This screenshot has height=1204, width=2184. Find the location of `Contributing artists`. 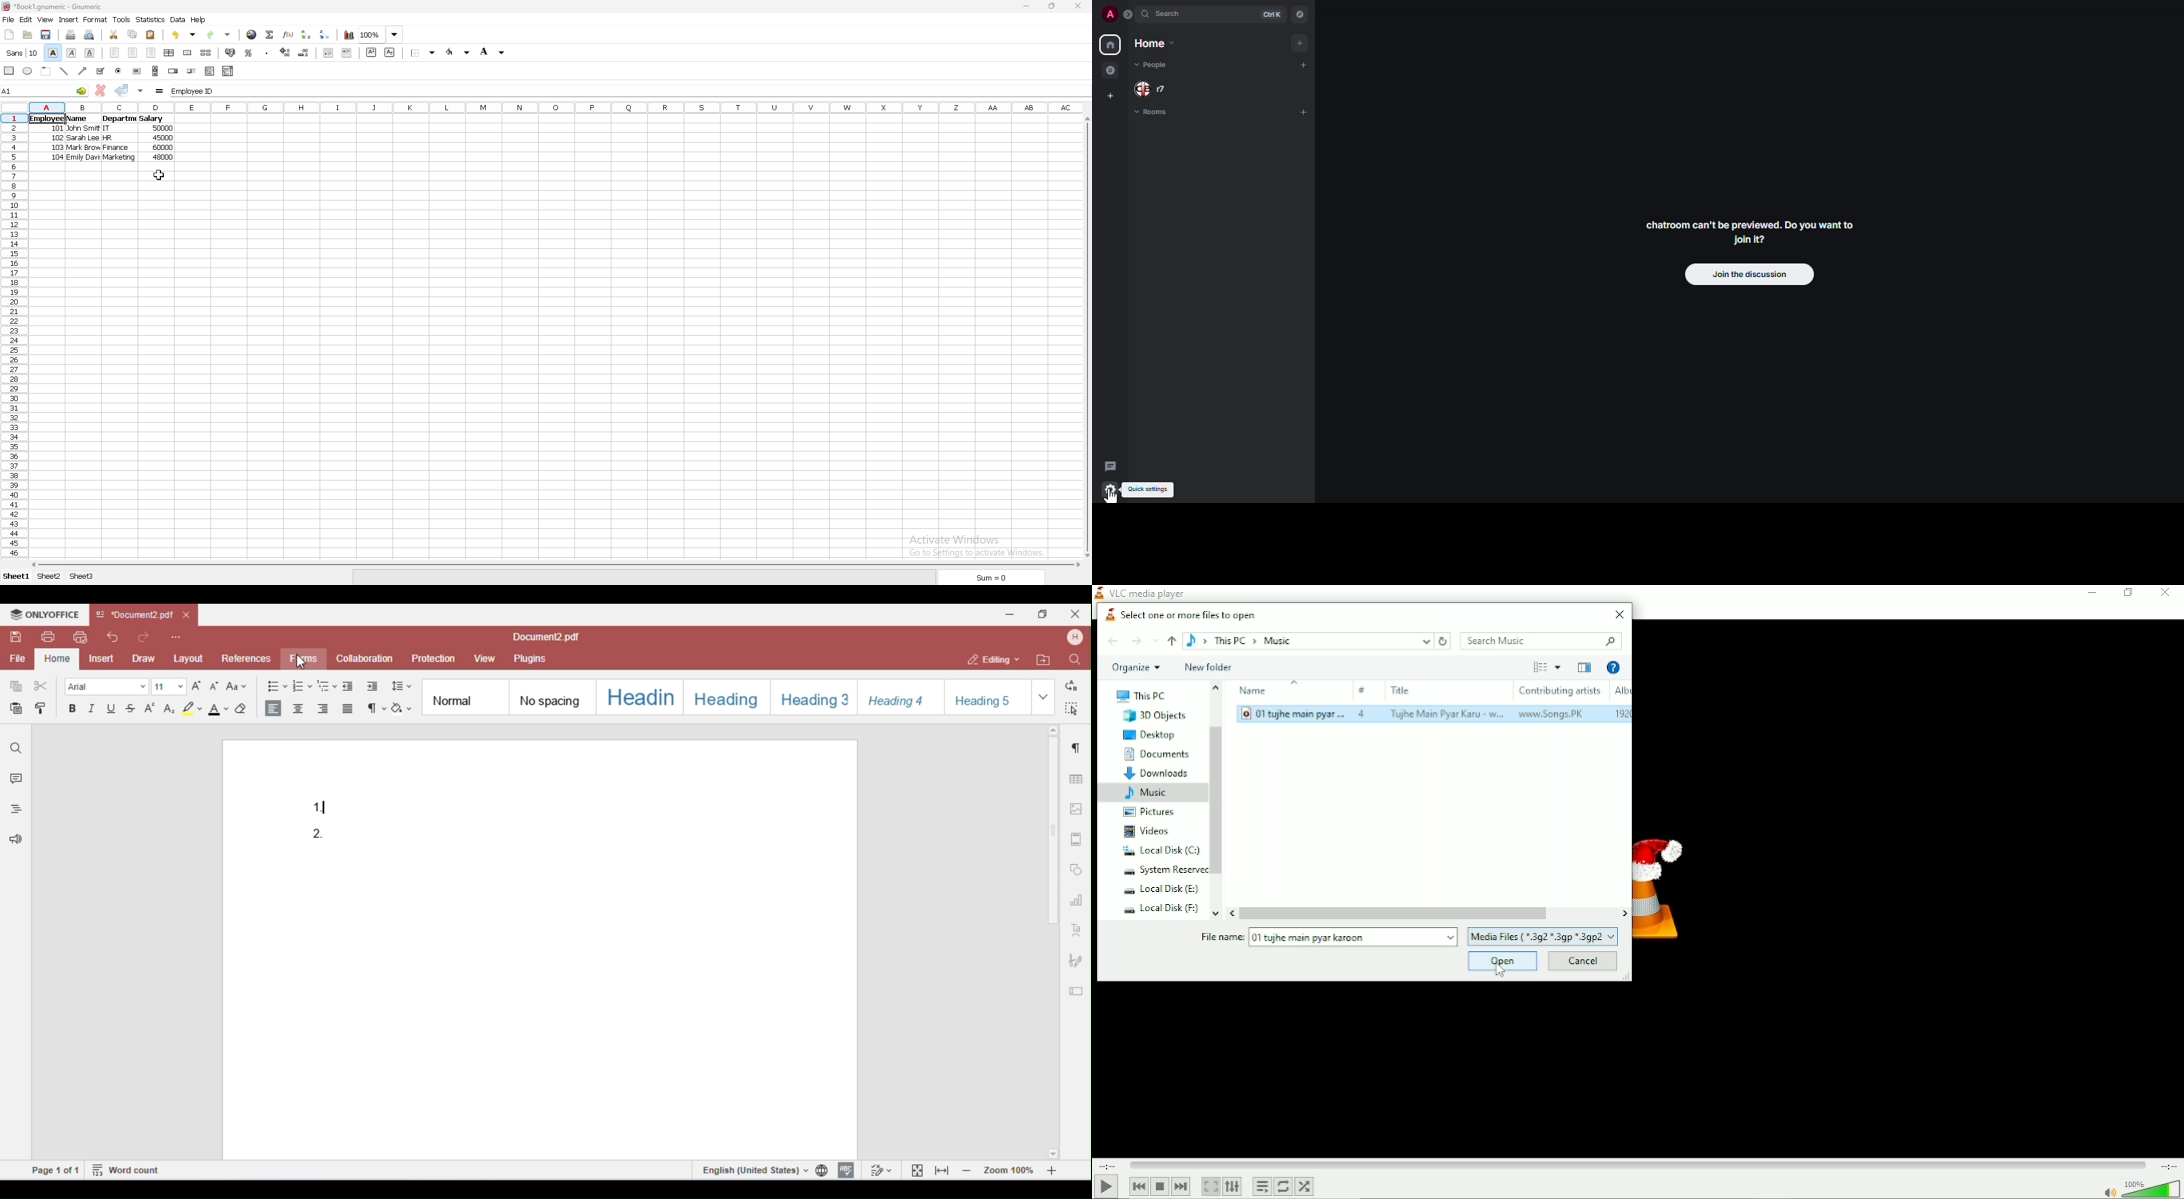

Contributing artists is located at coordinates (1560, 689).